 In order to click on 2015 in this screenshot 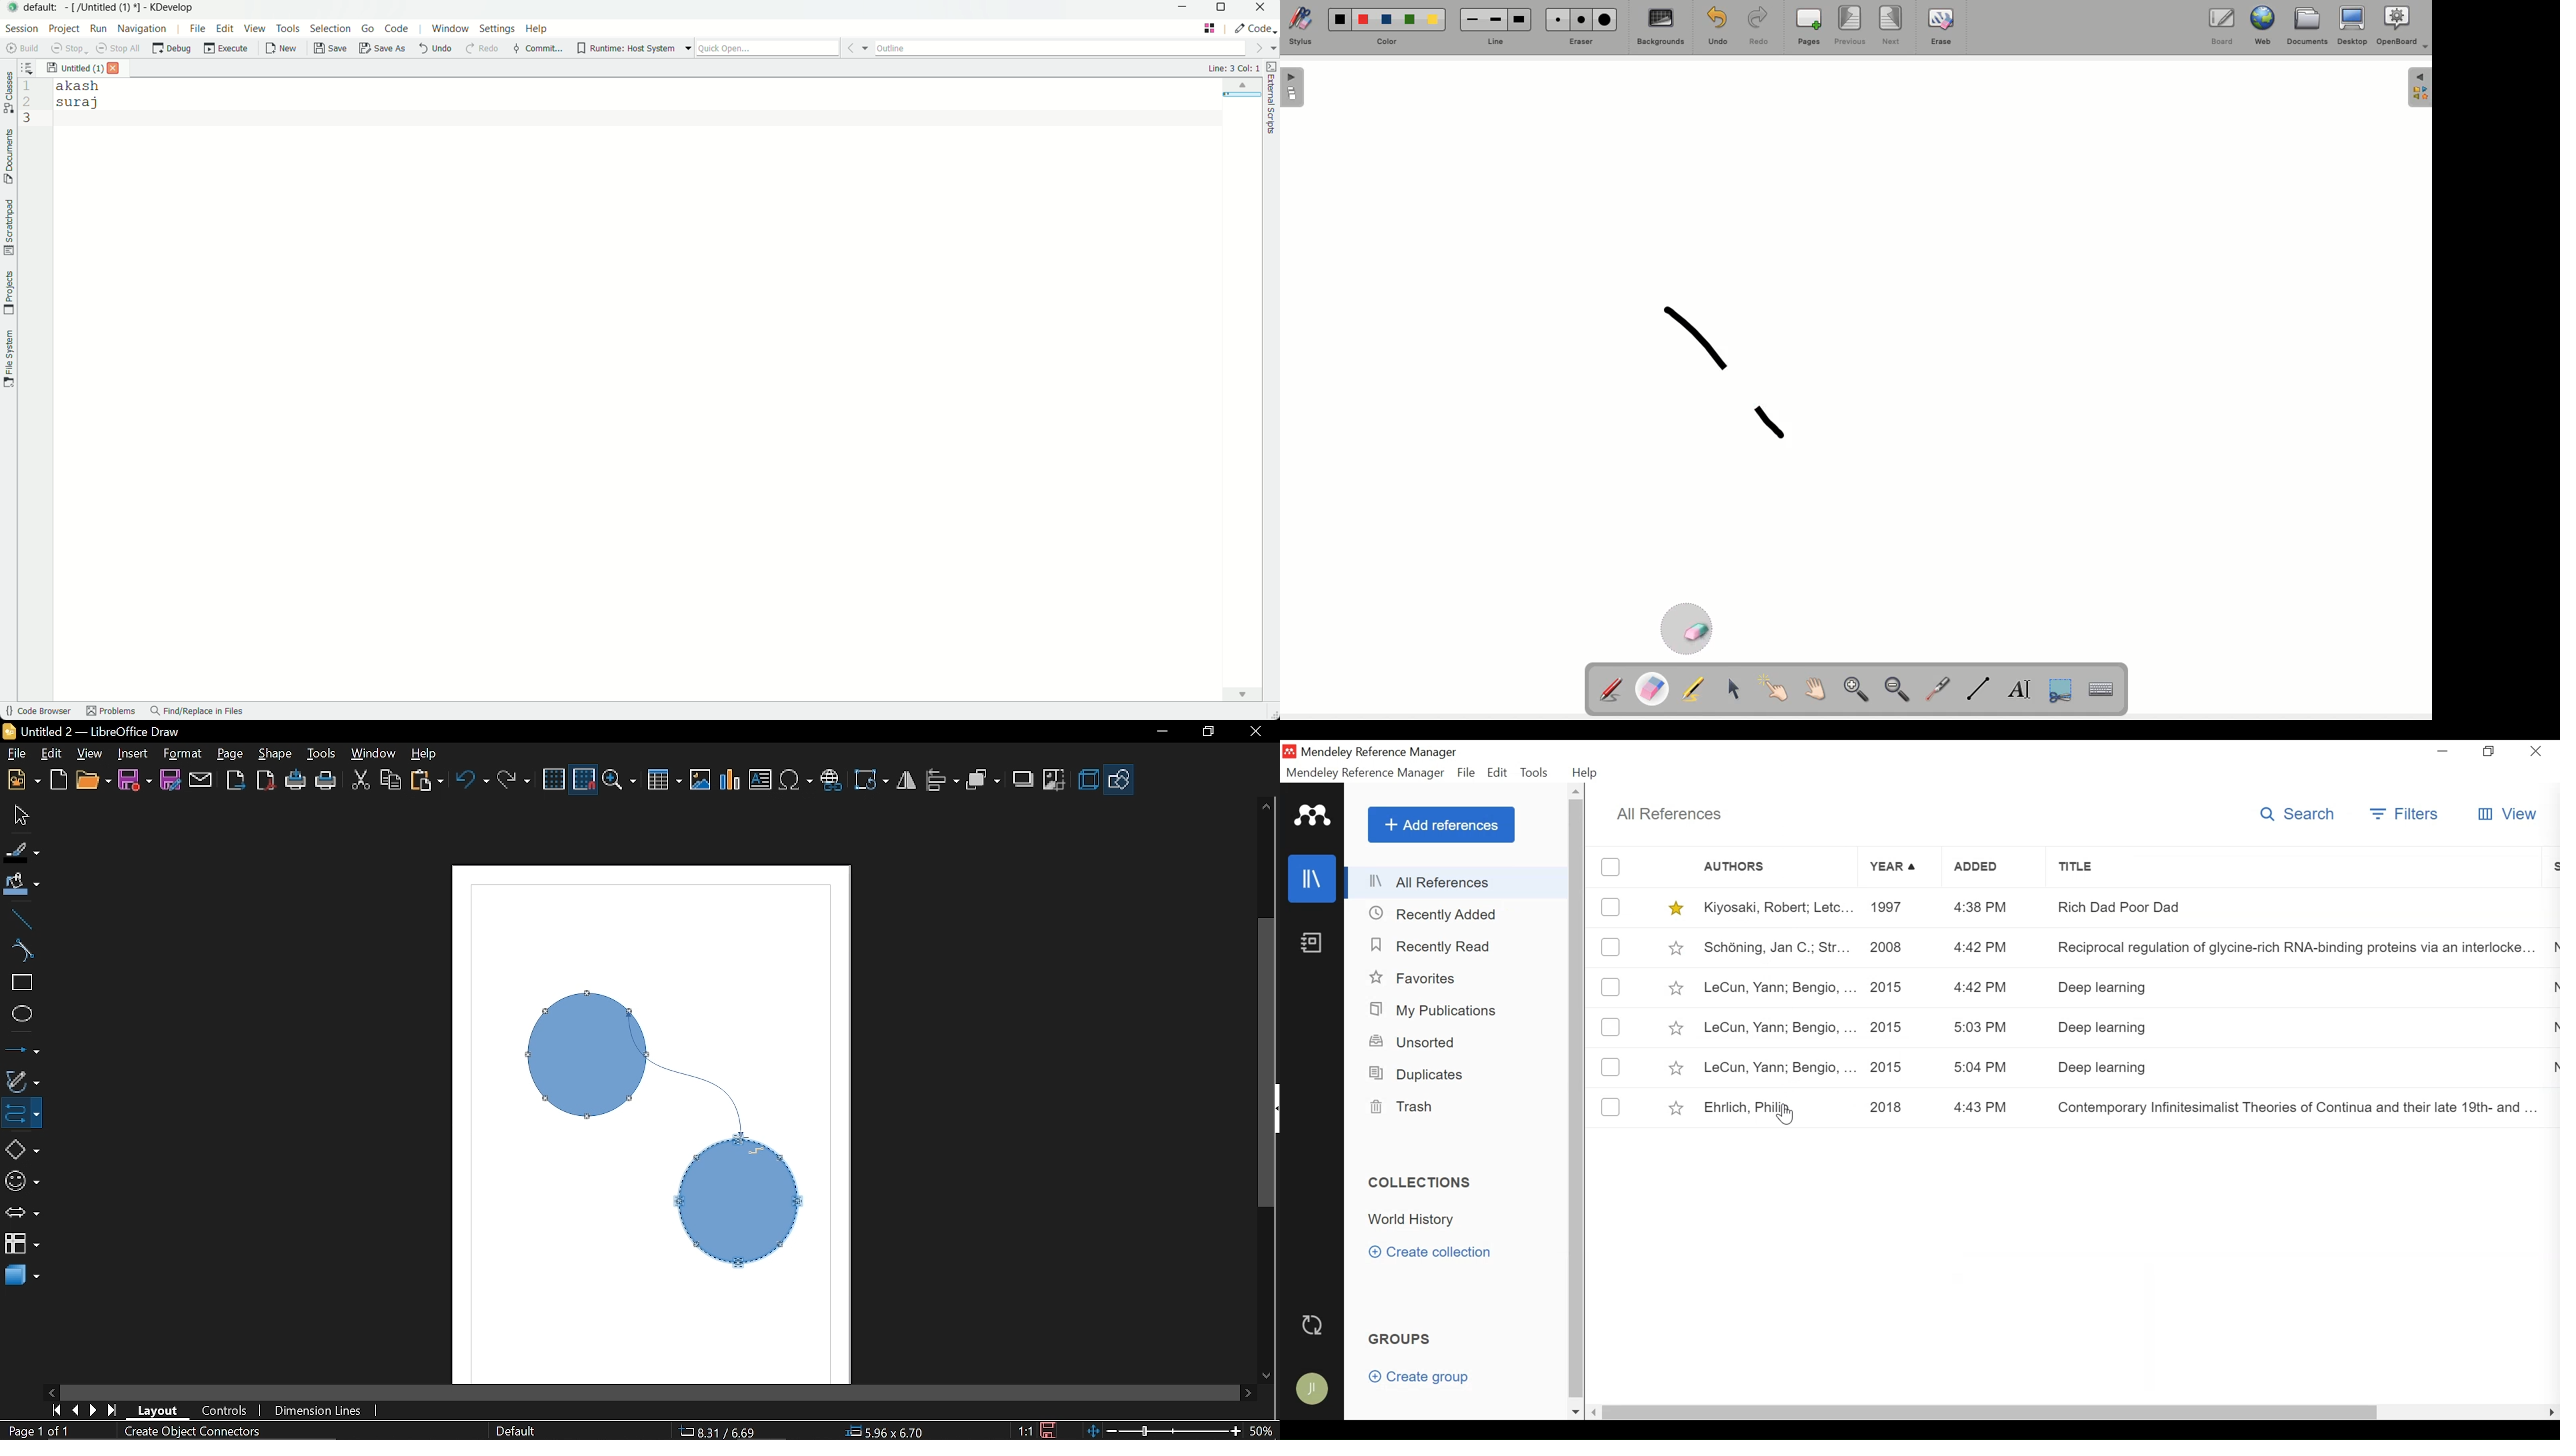, I will do `click(1889, 1027)`.